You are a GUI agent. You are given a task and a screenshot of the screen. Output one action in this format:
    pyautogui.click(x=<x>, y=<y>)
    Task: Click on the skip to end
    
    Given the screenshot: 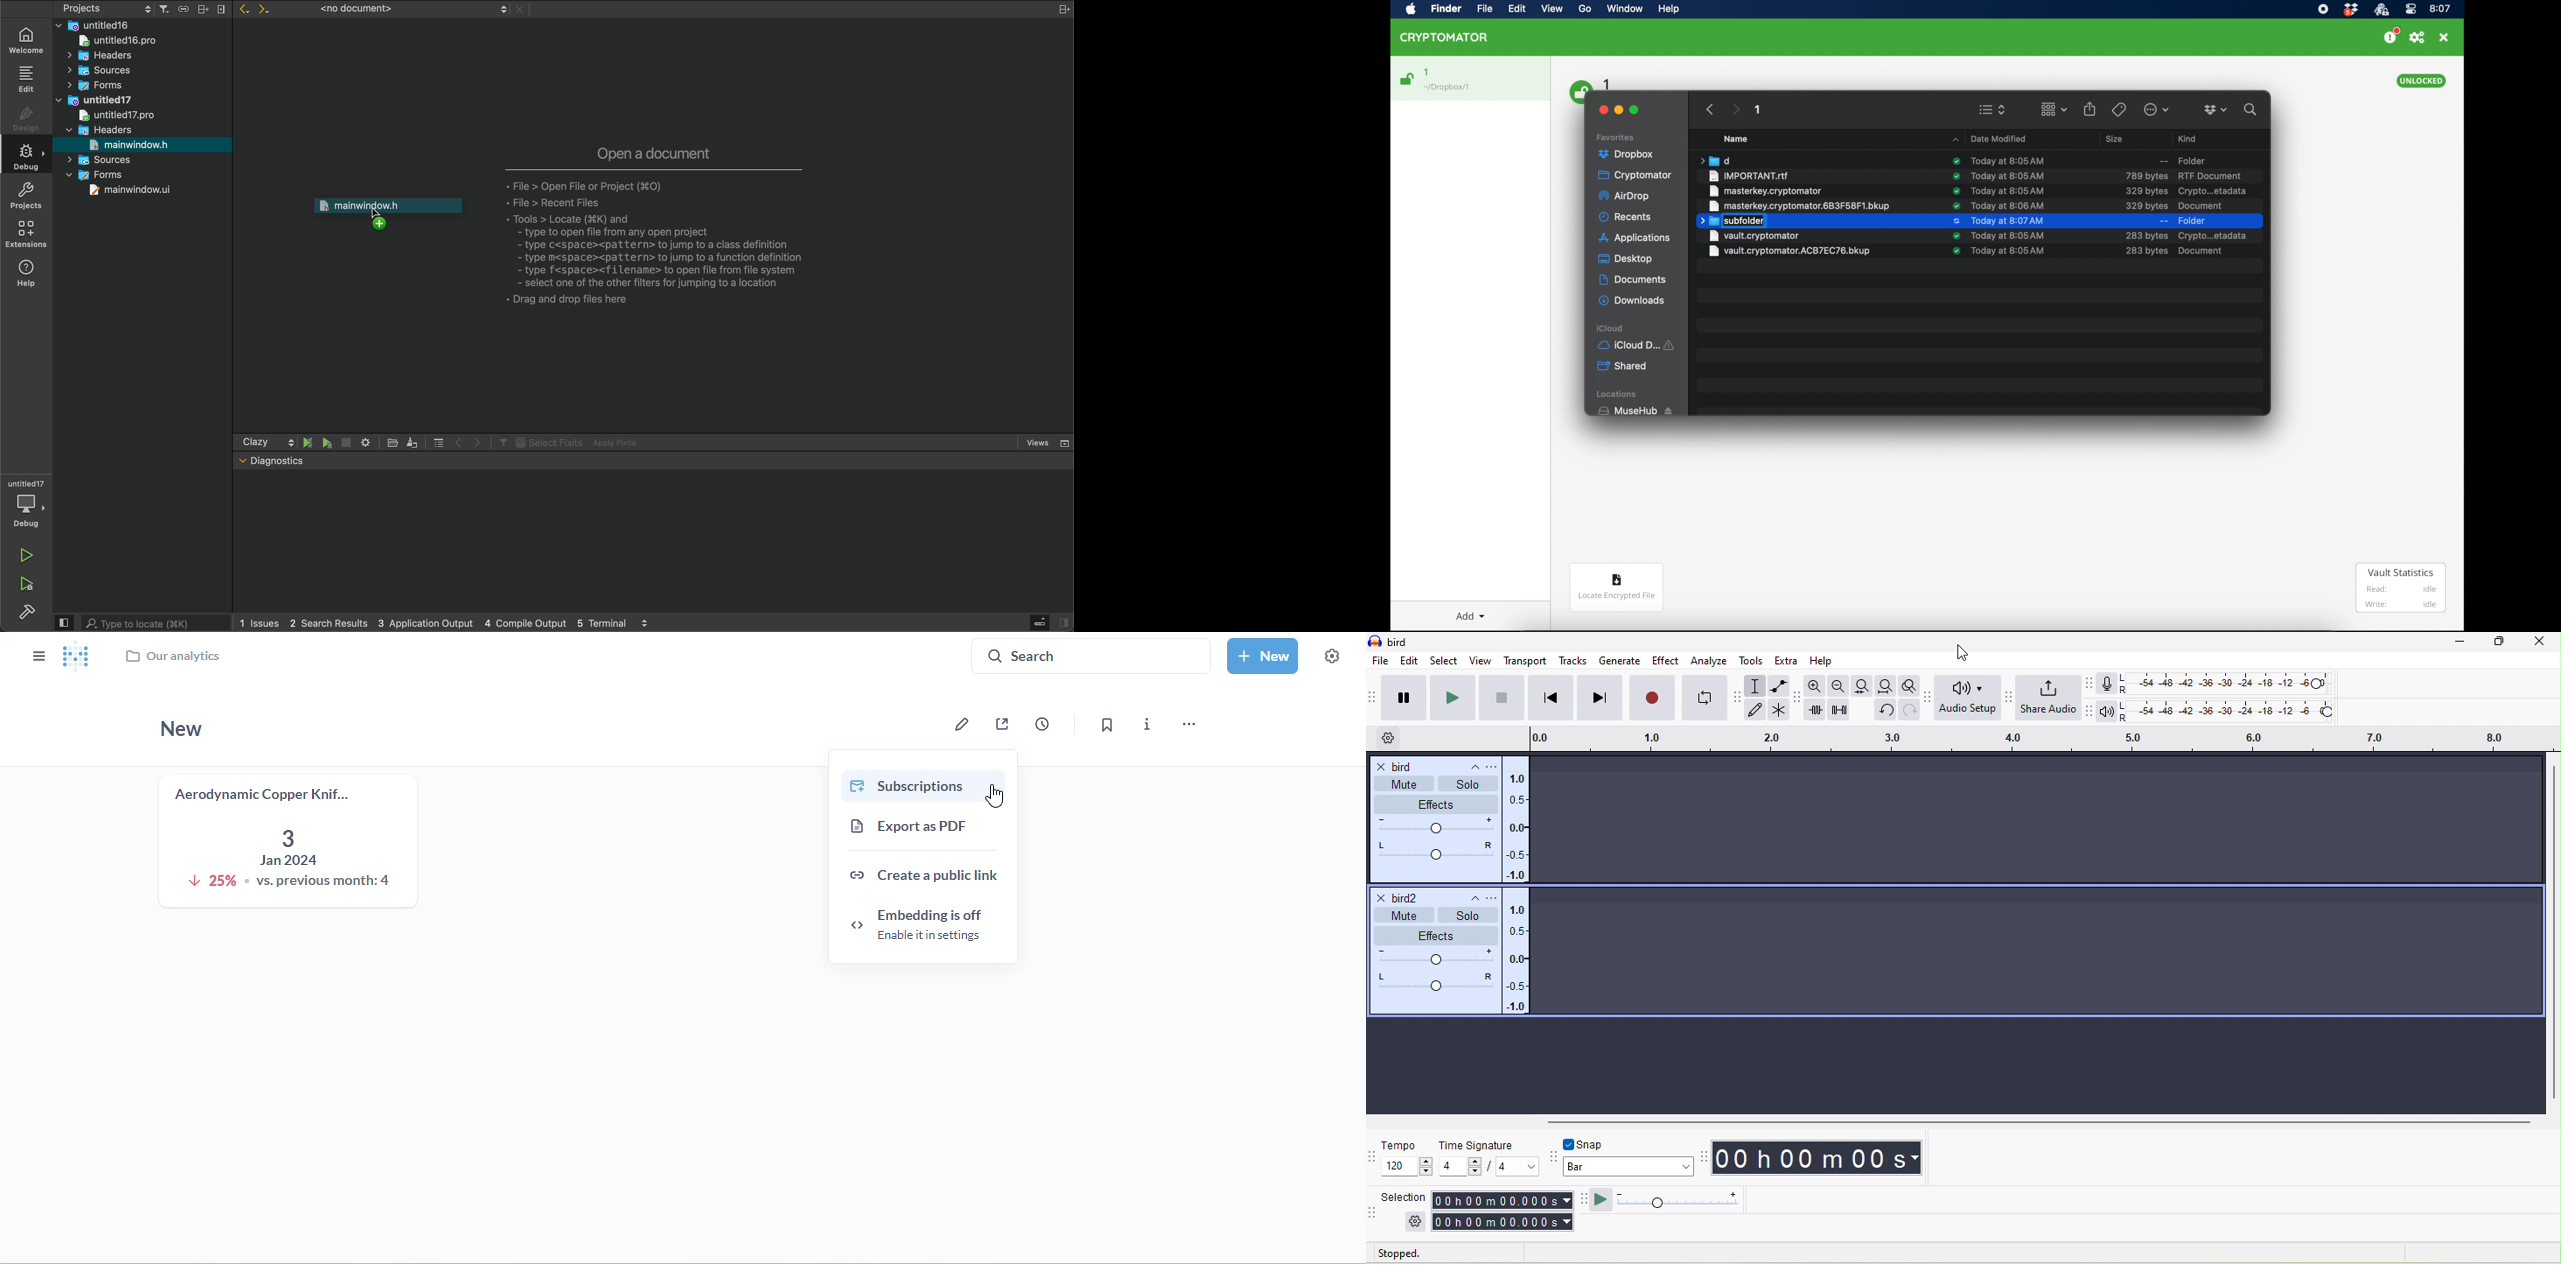 What is the action you would take?
    pyautogui.click(x=1601, y=699)
    